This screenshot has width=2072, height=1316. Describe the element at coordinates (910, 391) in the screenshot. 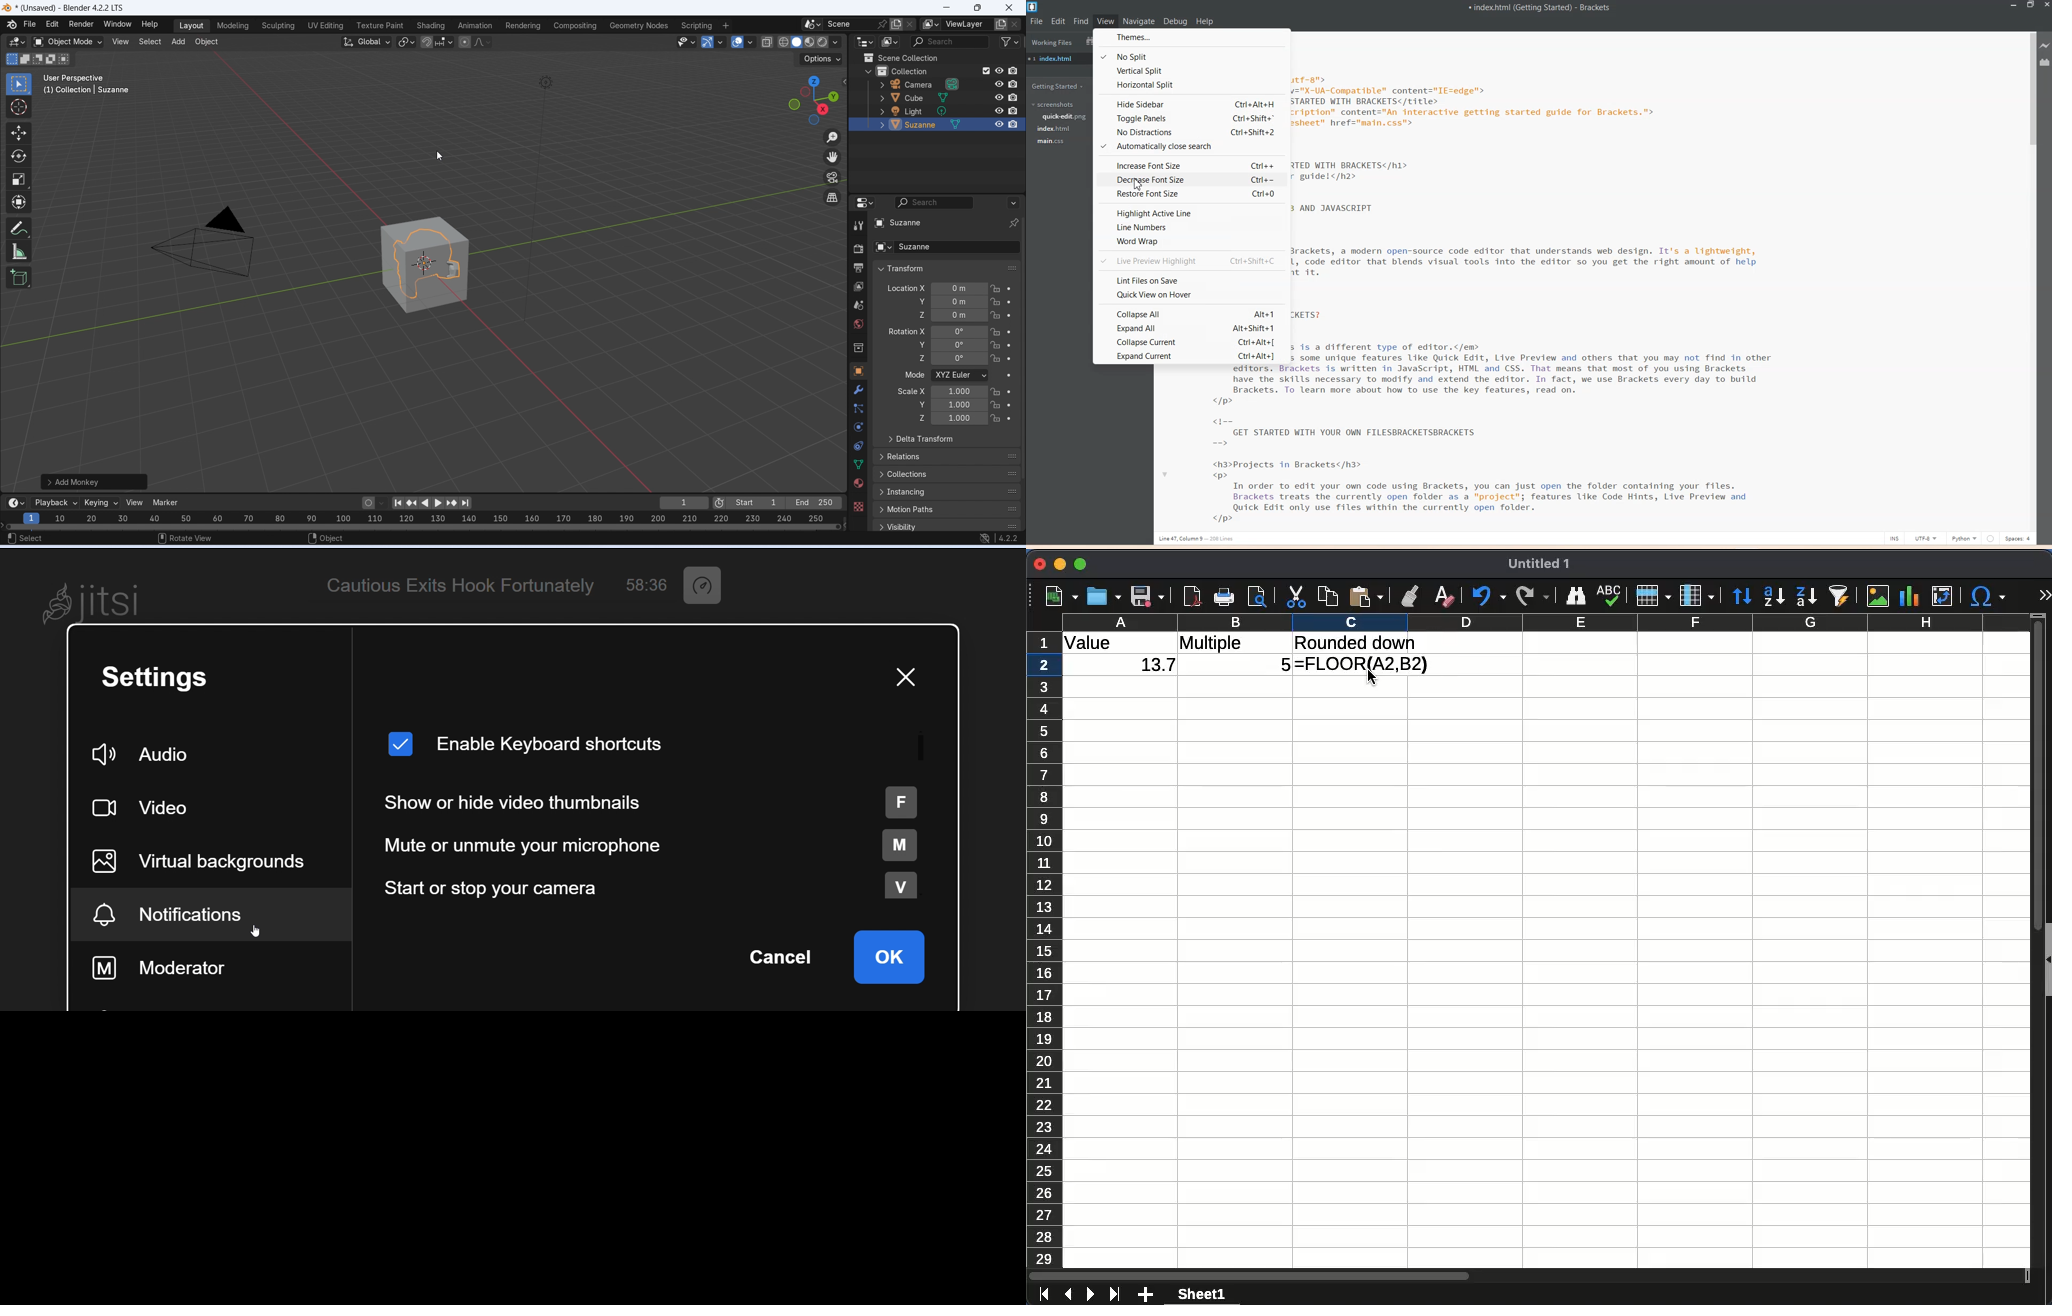

I see `scale x` at that location.